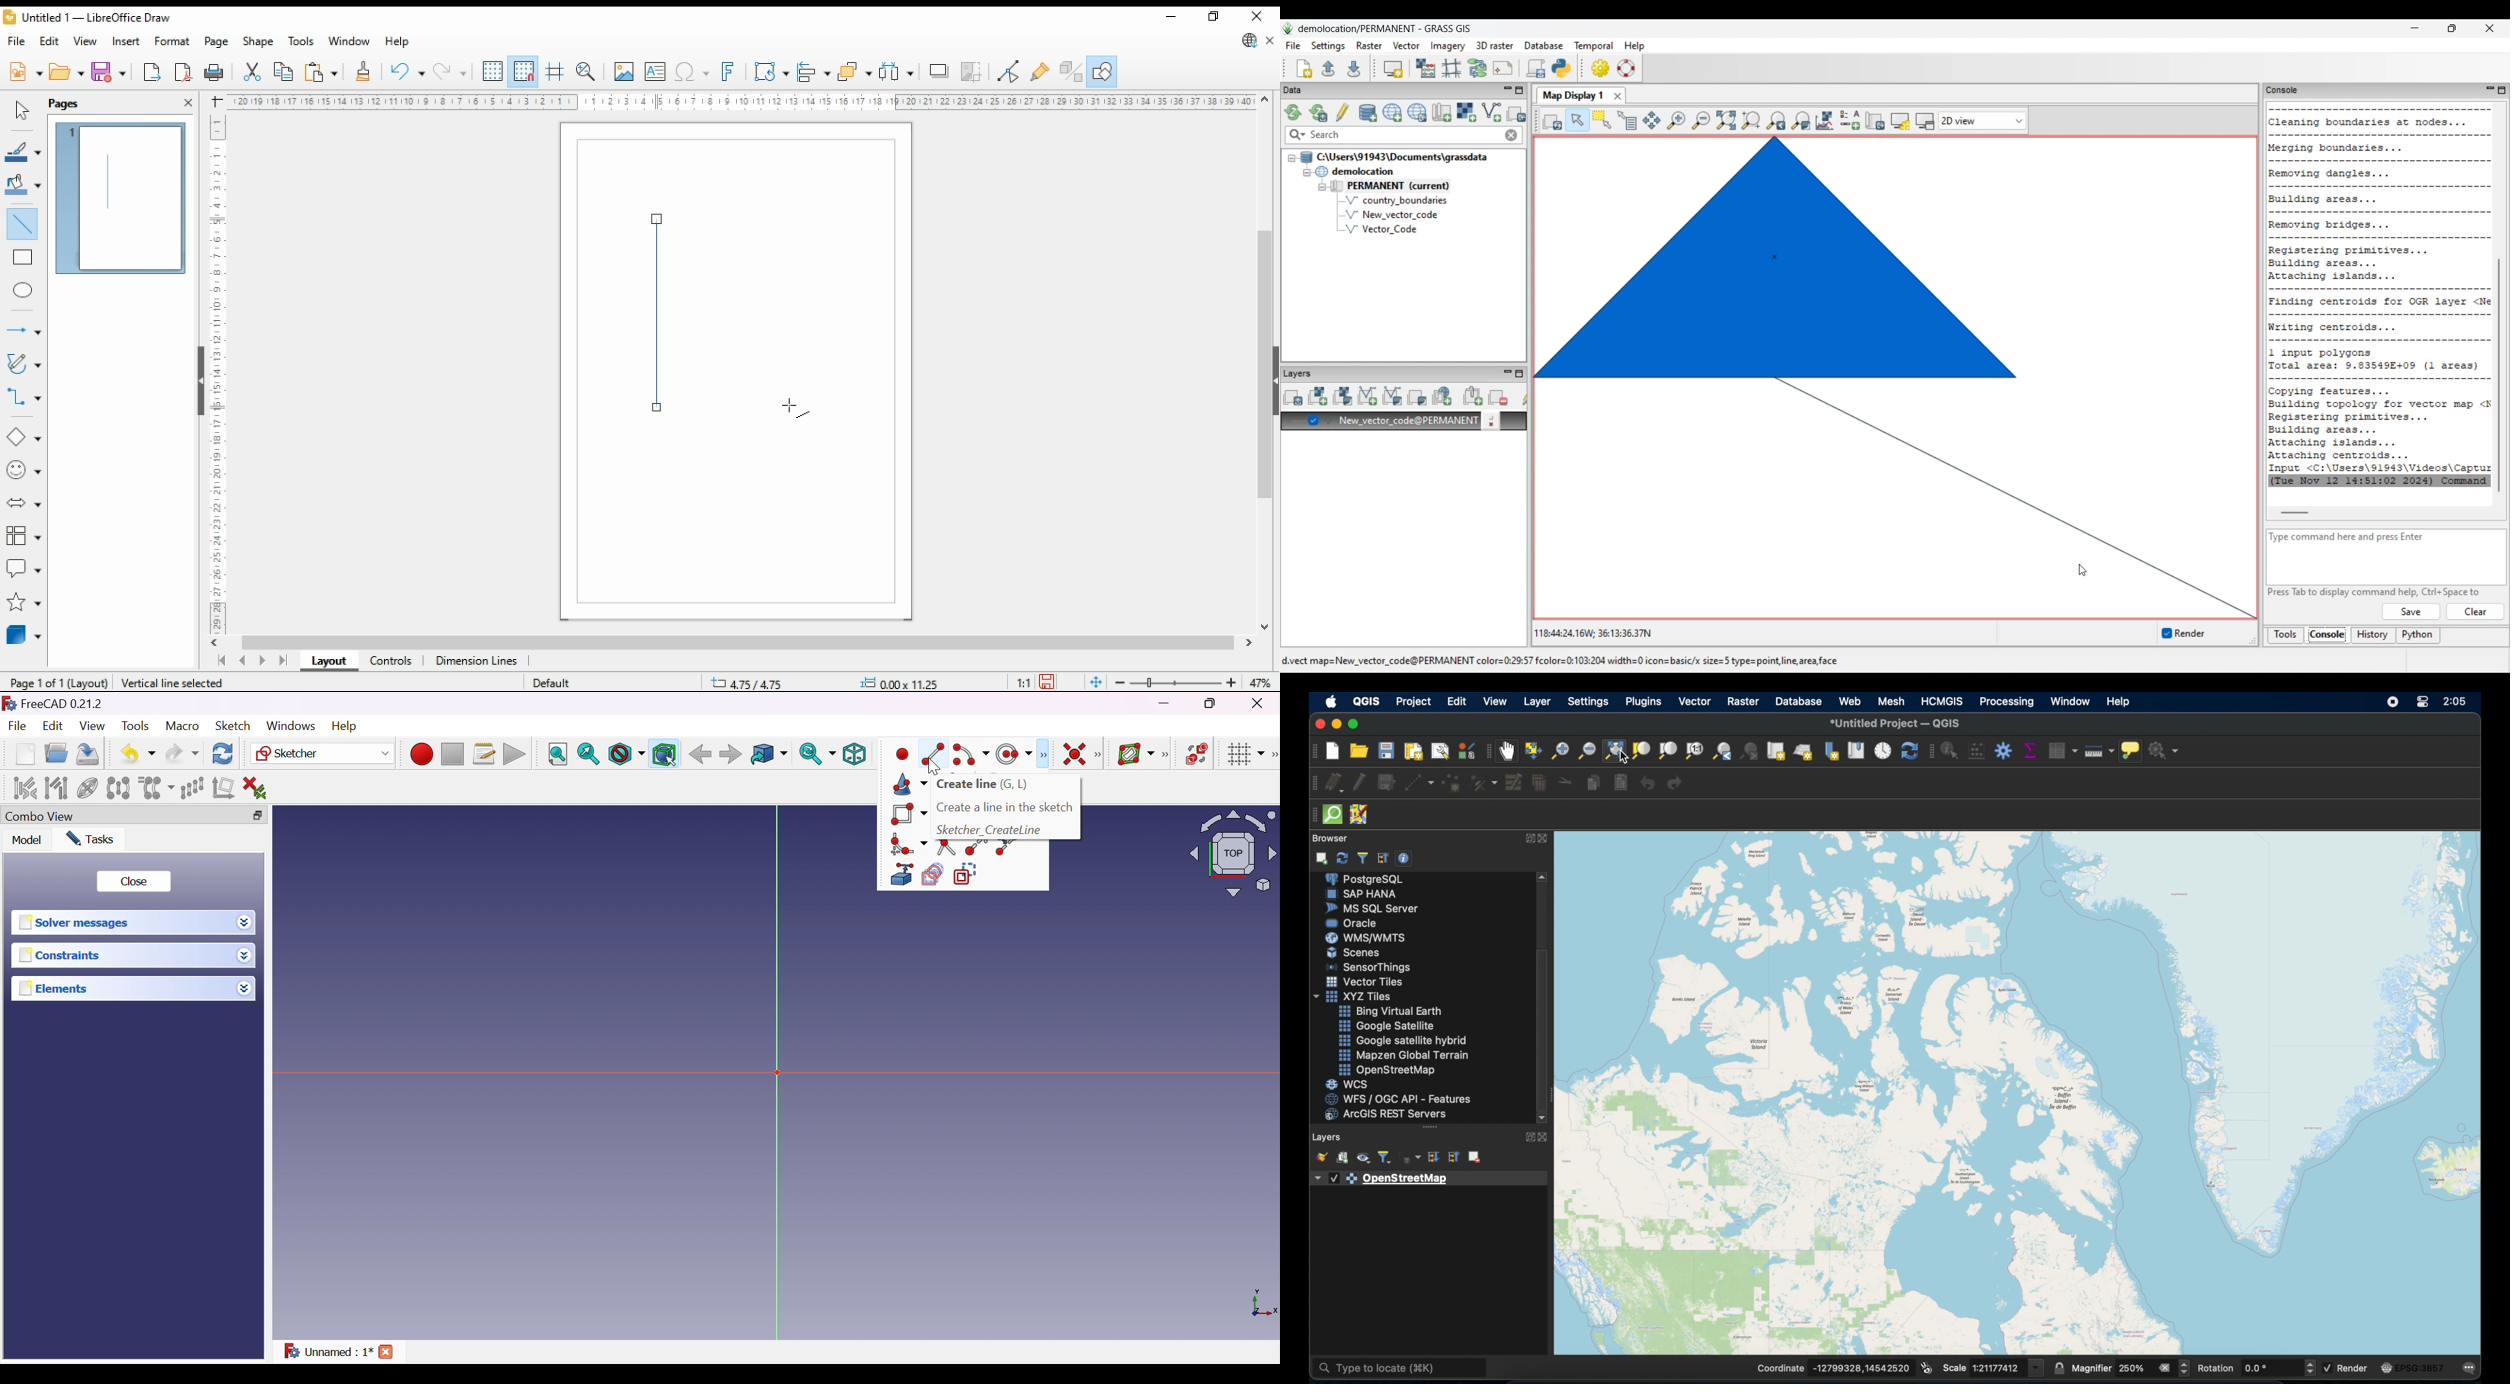 The image size is (2520, 1400). Describe the element at coordinates (1010, 71) in the screenshot. I see `toggle point edit mode` at that location.